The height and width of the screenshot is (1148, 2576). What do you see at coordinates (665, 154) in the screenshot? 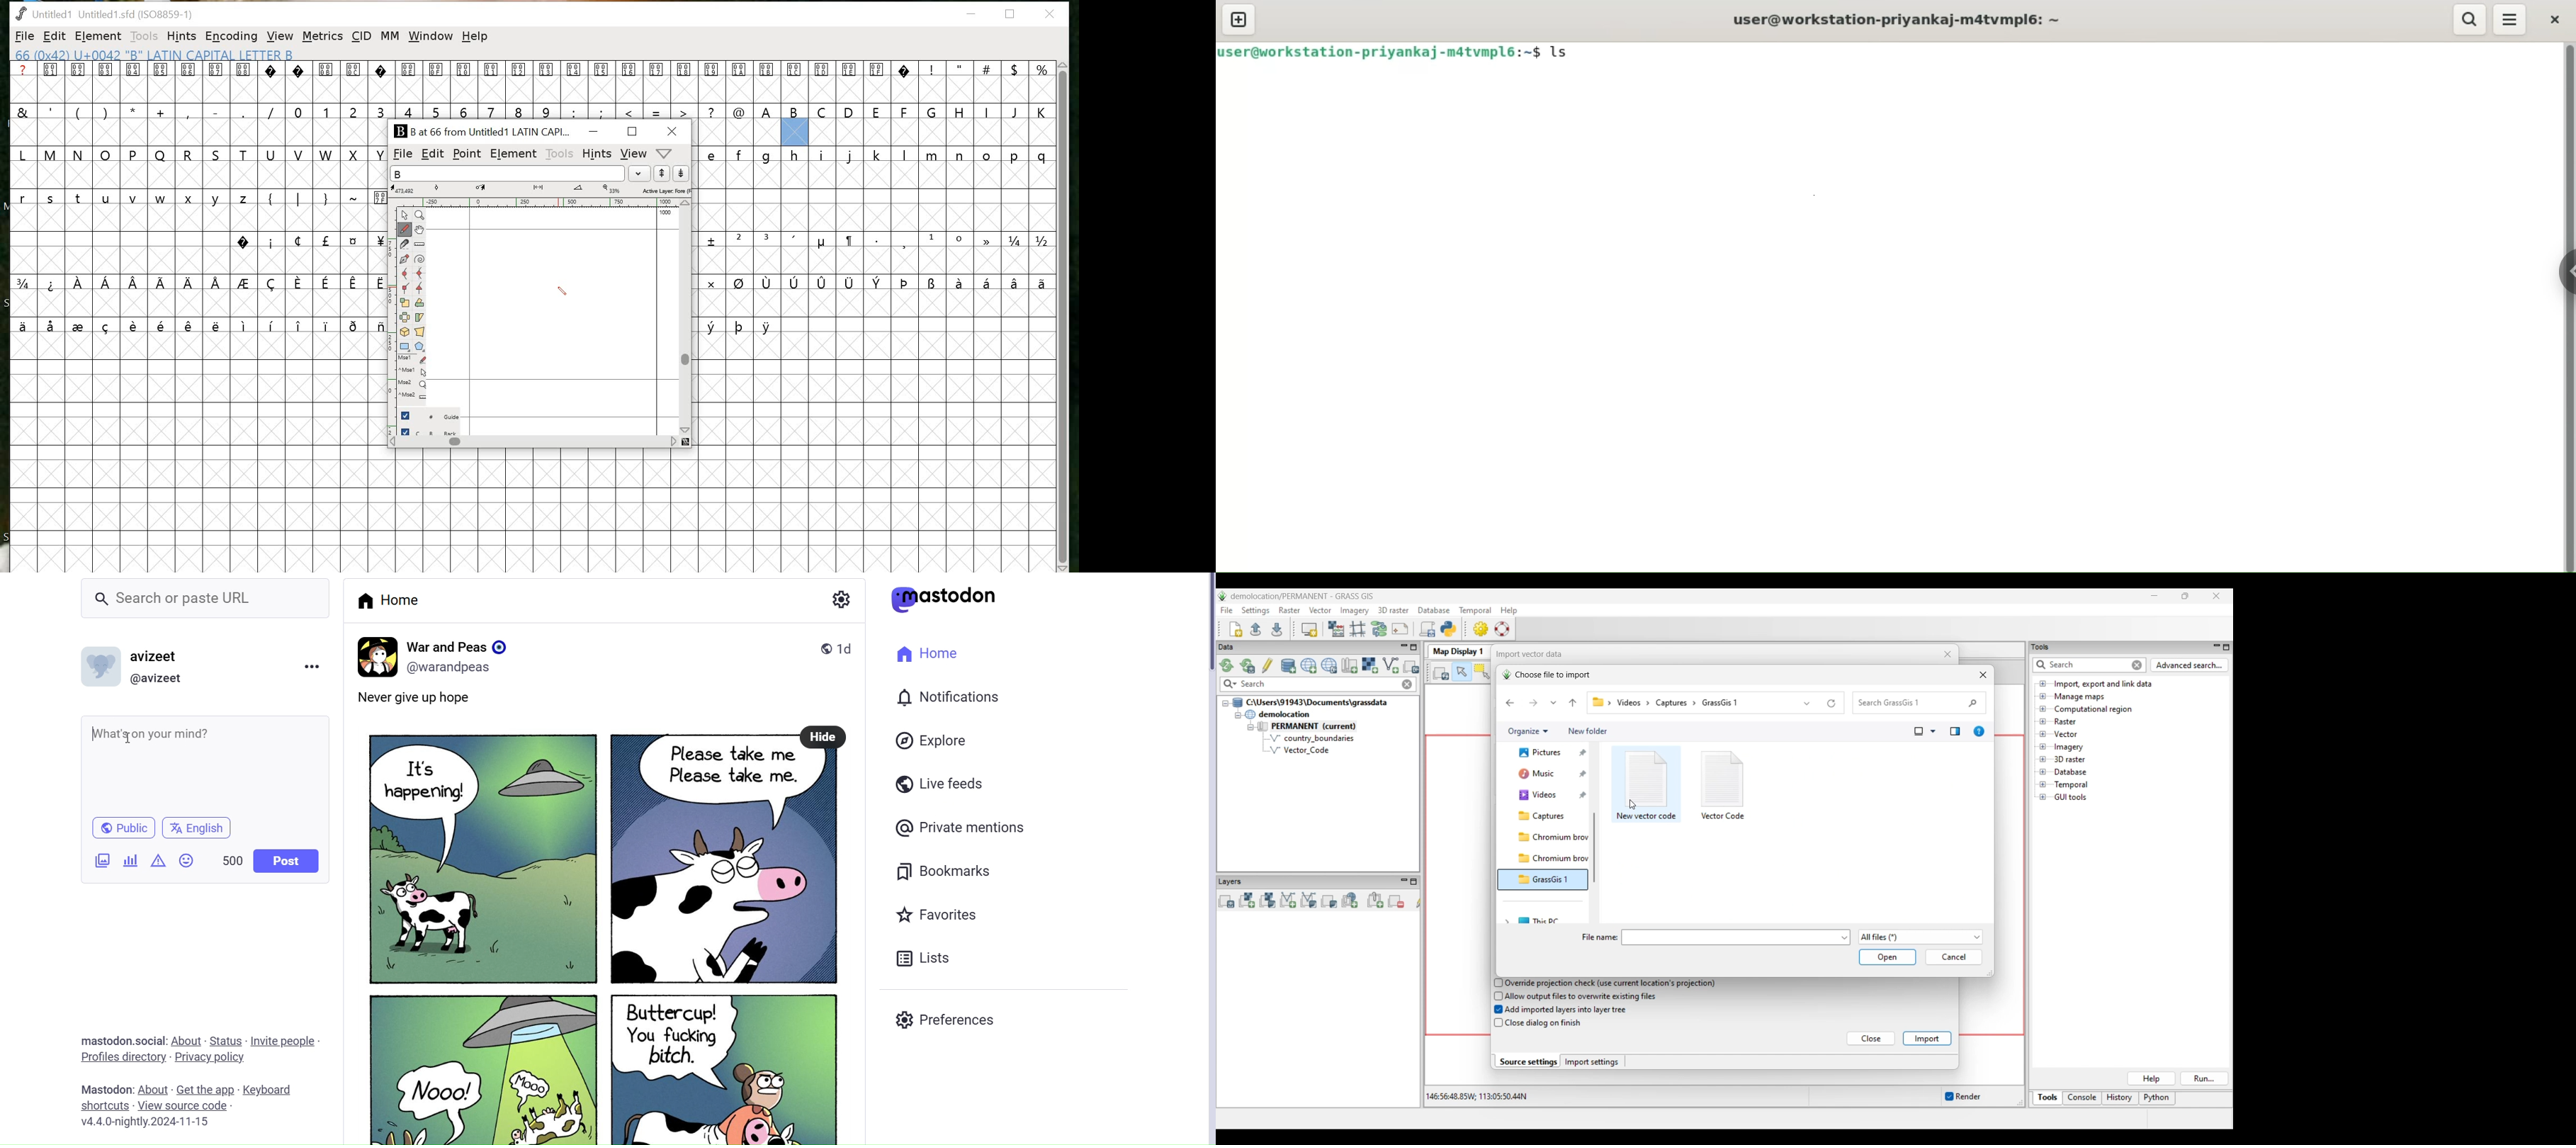
I see `metrics window help` at bounding box center [665, 154].